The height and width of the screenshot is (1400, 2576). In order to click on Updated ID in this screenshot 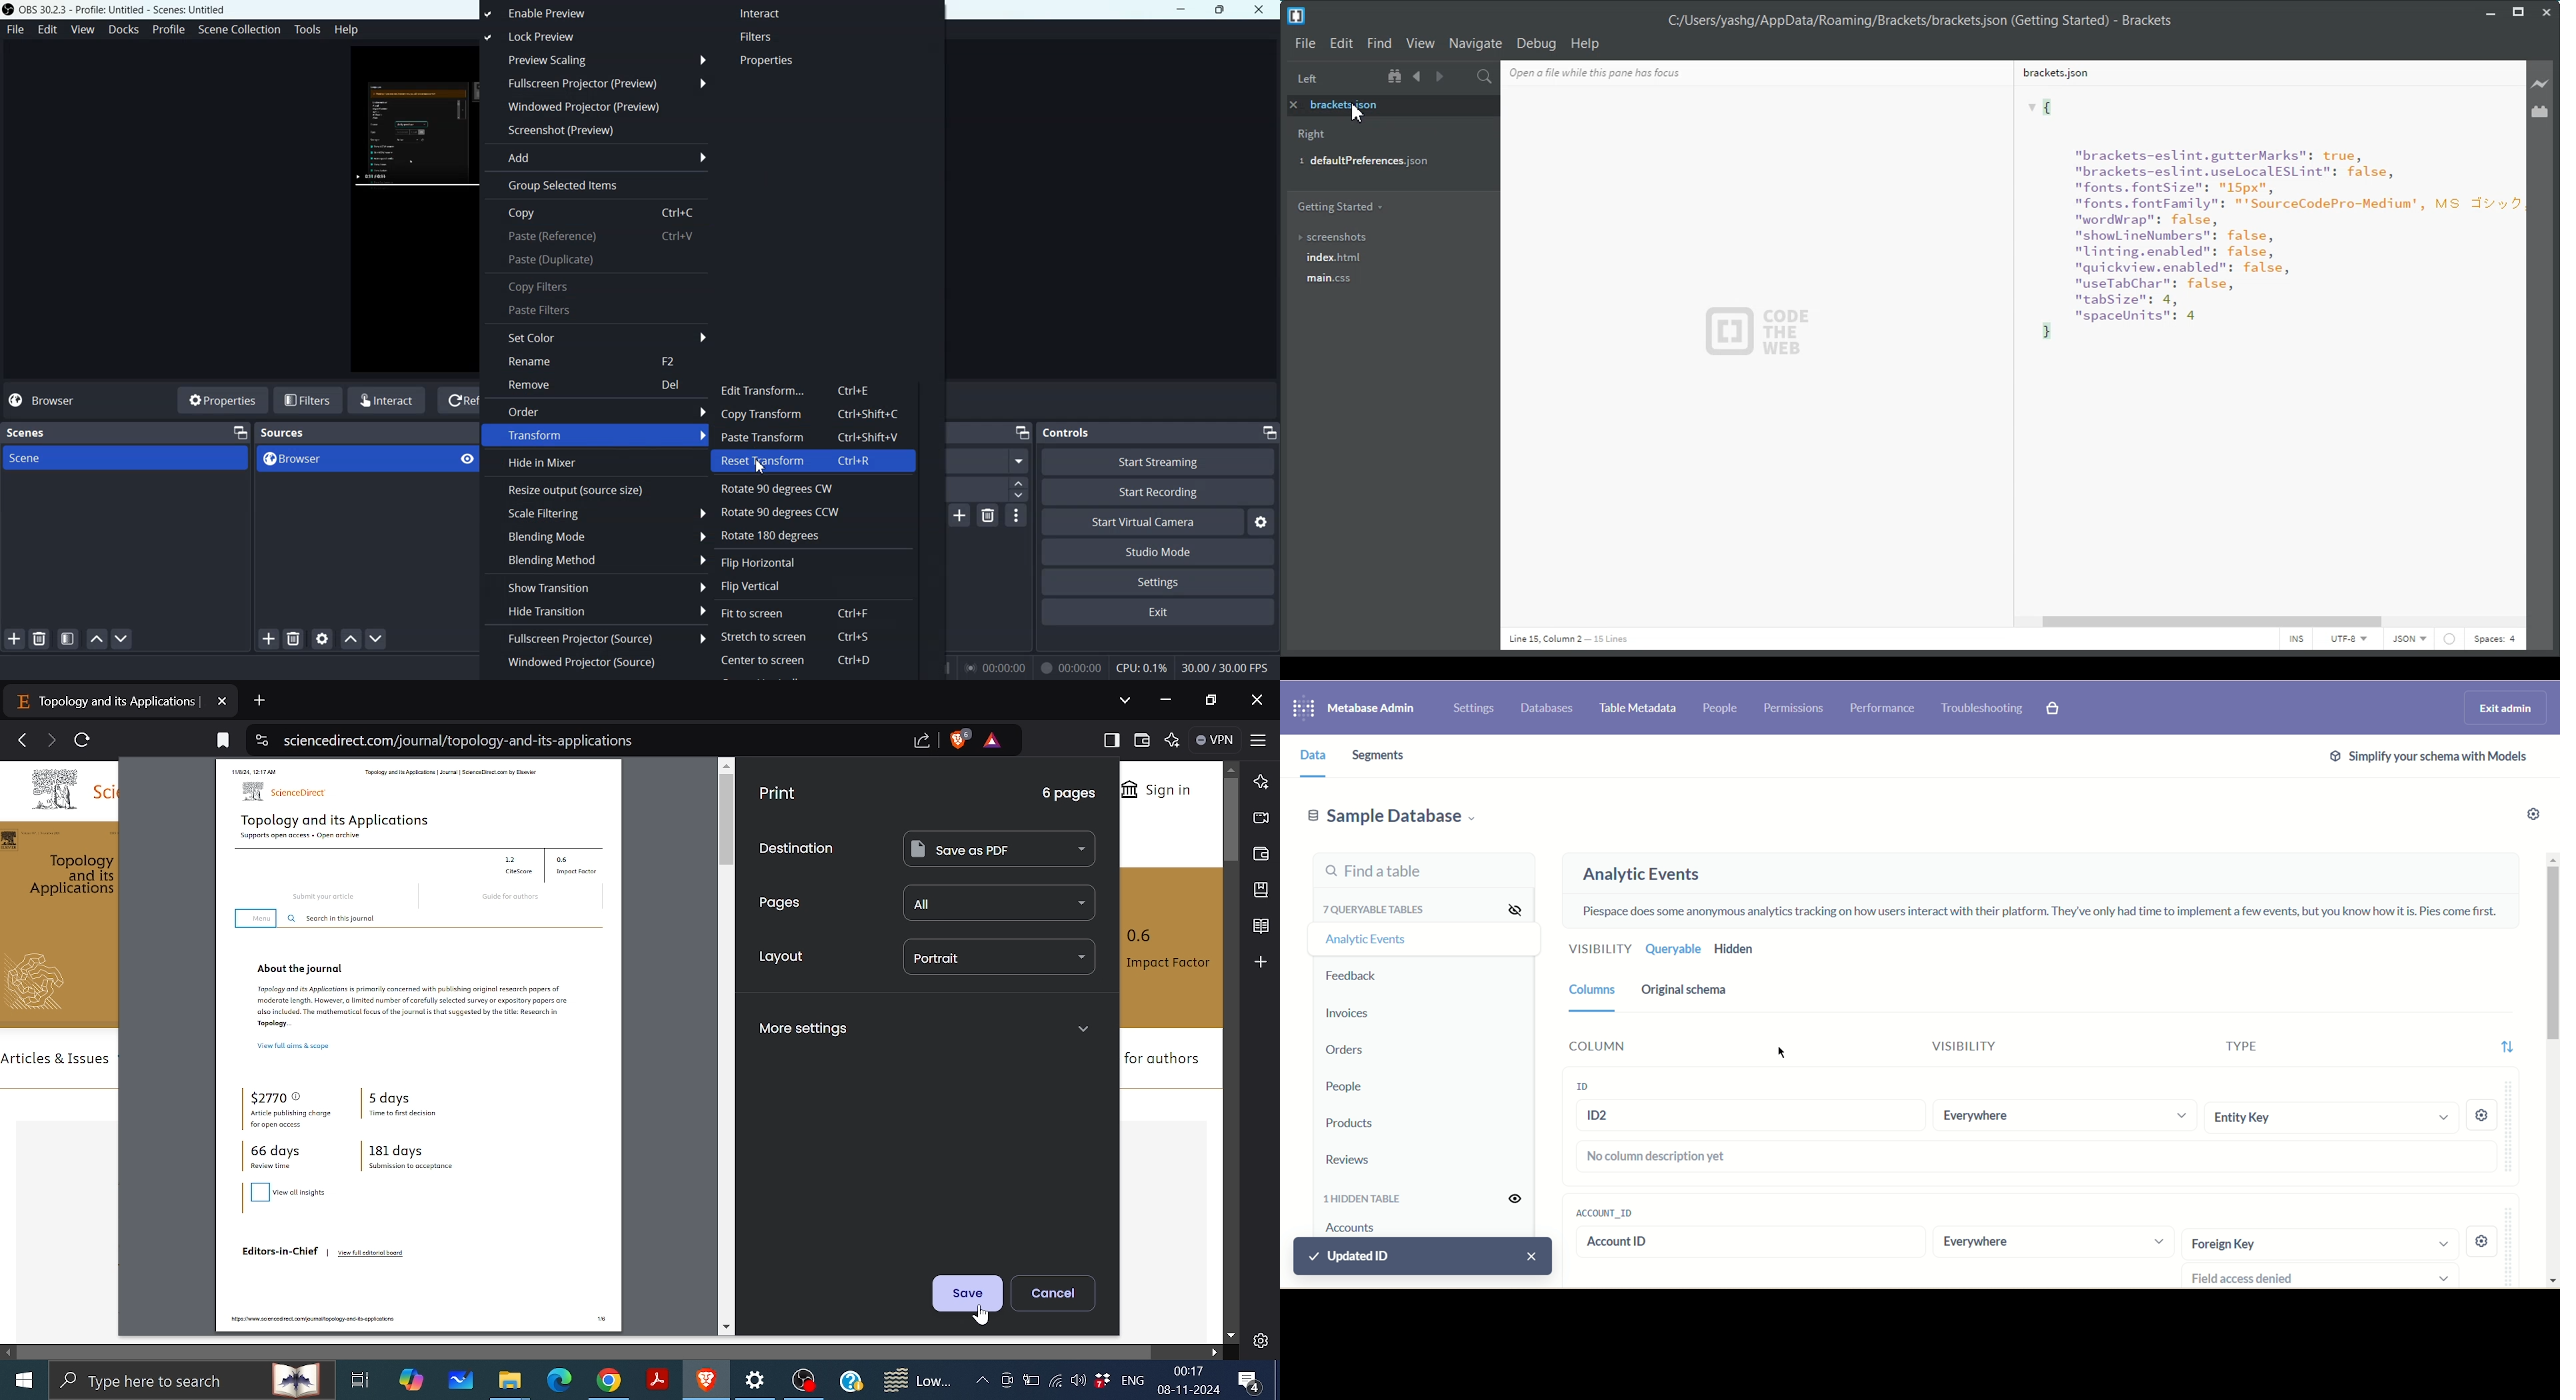, I will do `click(1422, 1256)`.